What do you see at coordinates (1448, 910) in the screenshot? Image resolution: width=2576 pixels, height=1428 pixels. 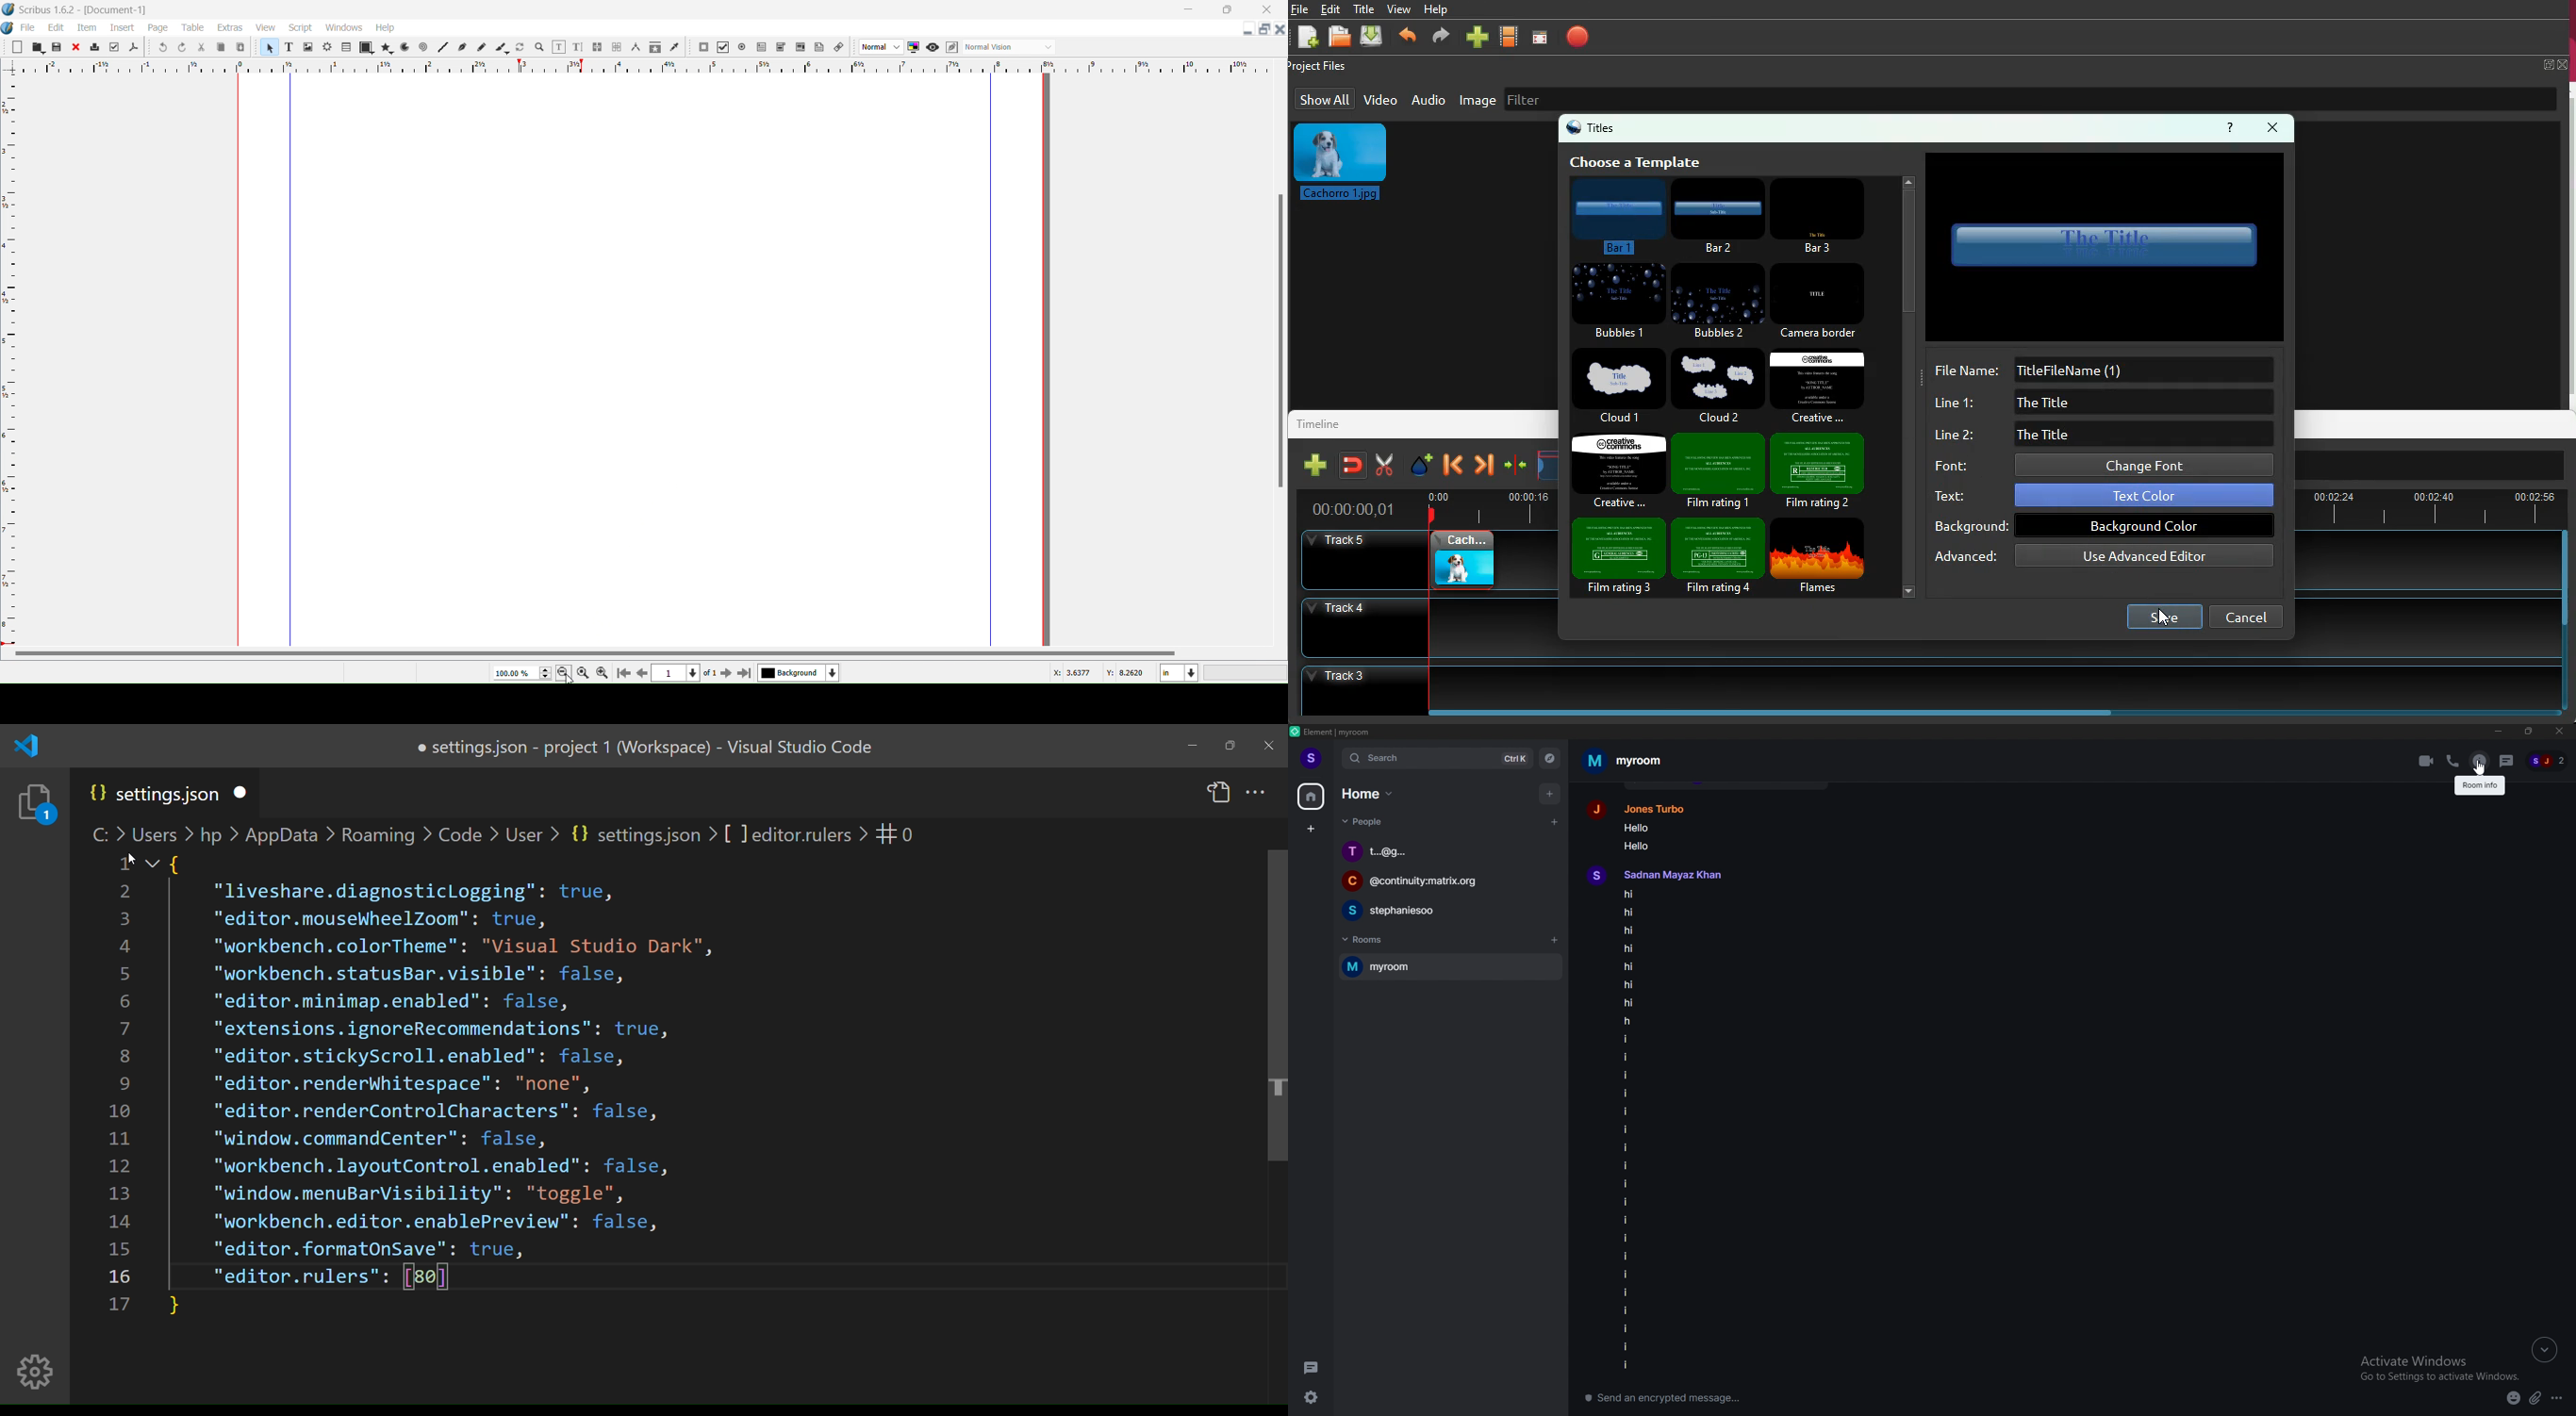 I see `chat` at bounding box center [1448, 910].